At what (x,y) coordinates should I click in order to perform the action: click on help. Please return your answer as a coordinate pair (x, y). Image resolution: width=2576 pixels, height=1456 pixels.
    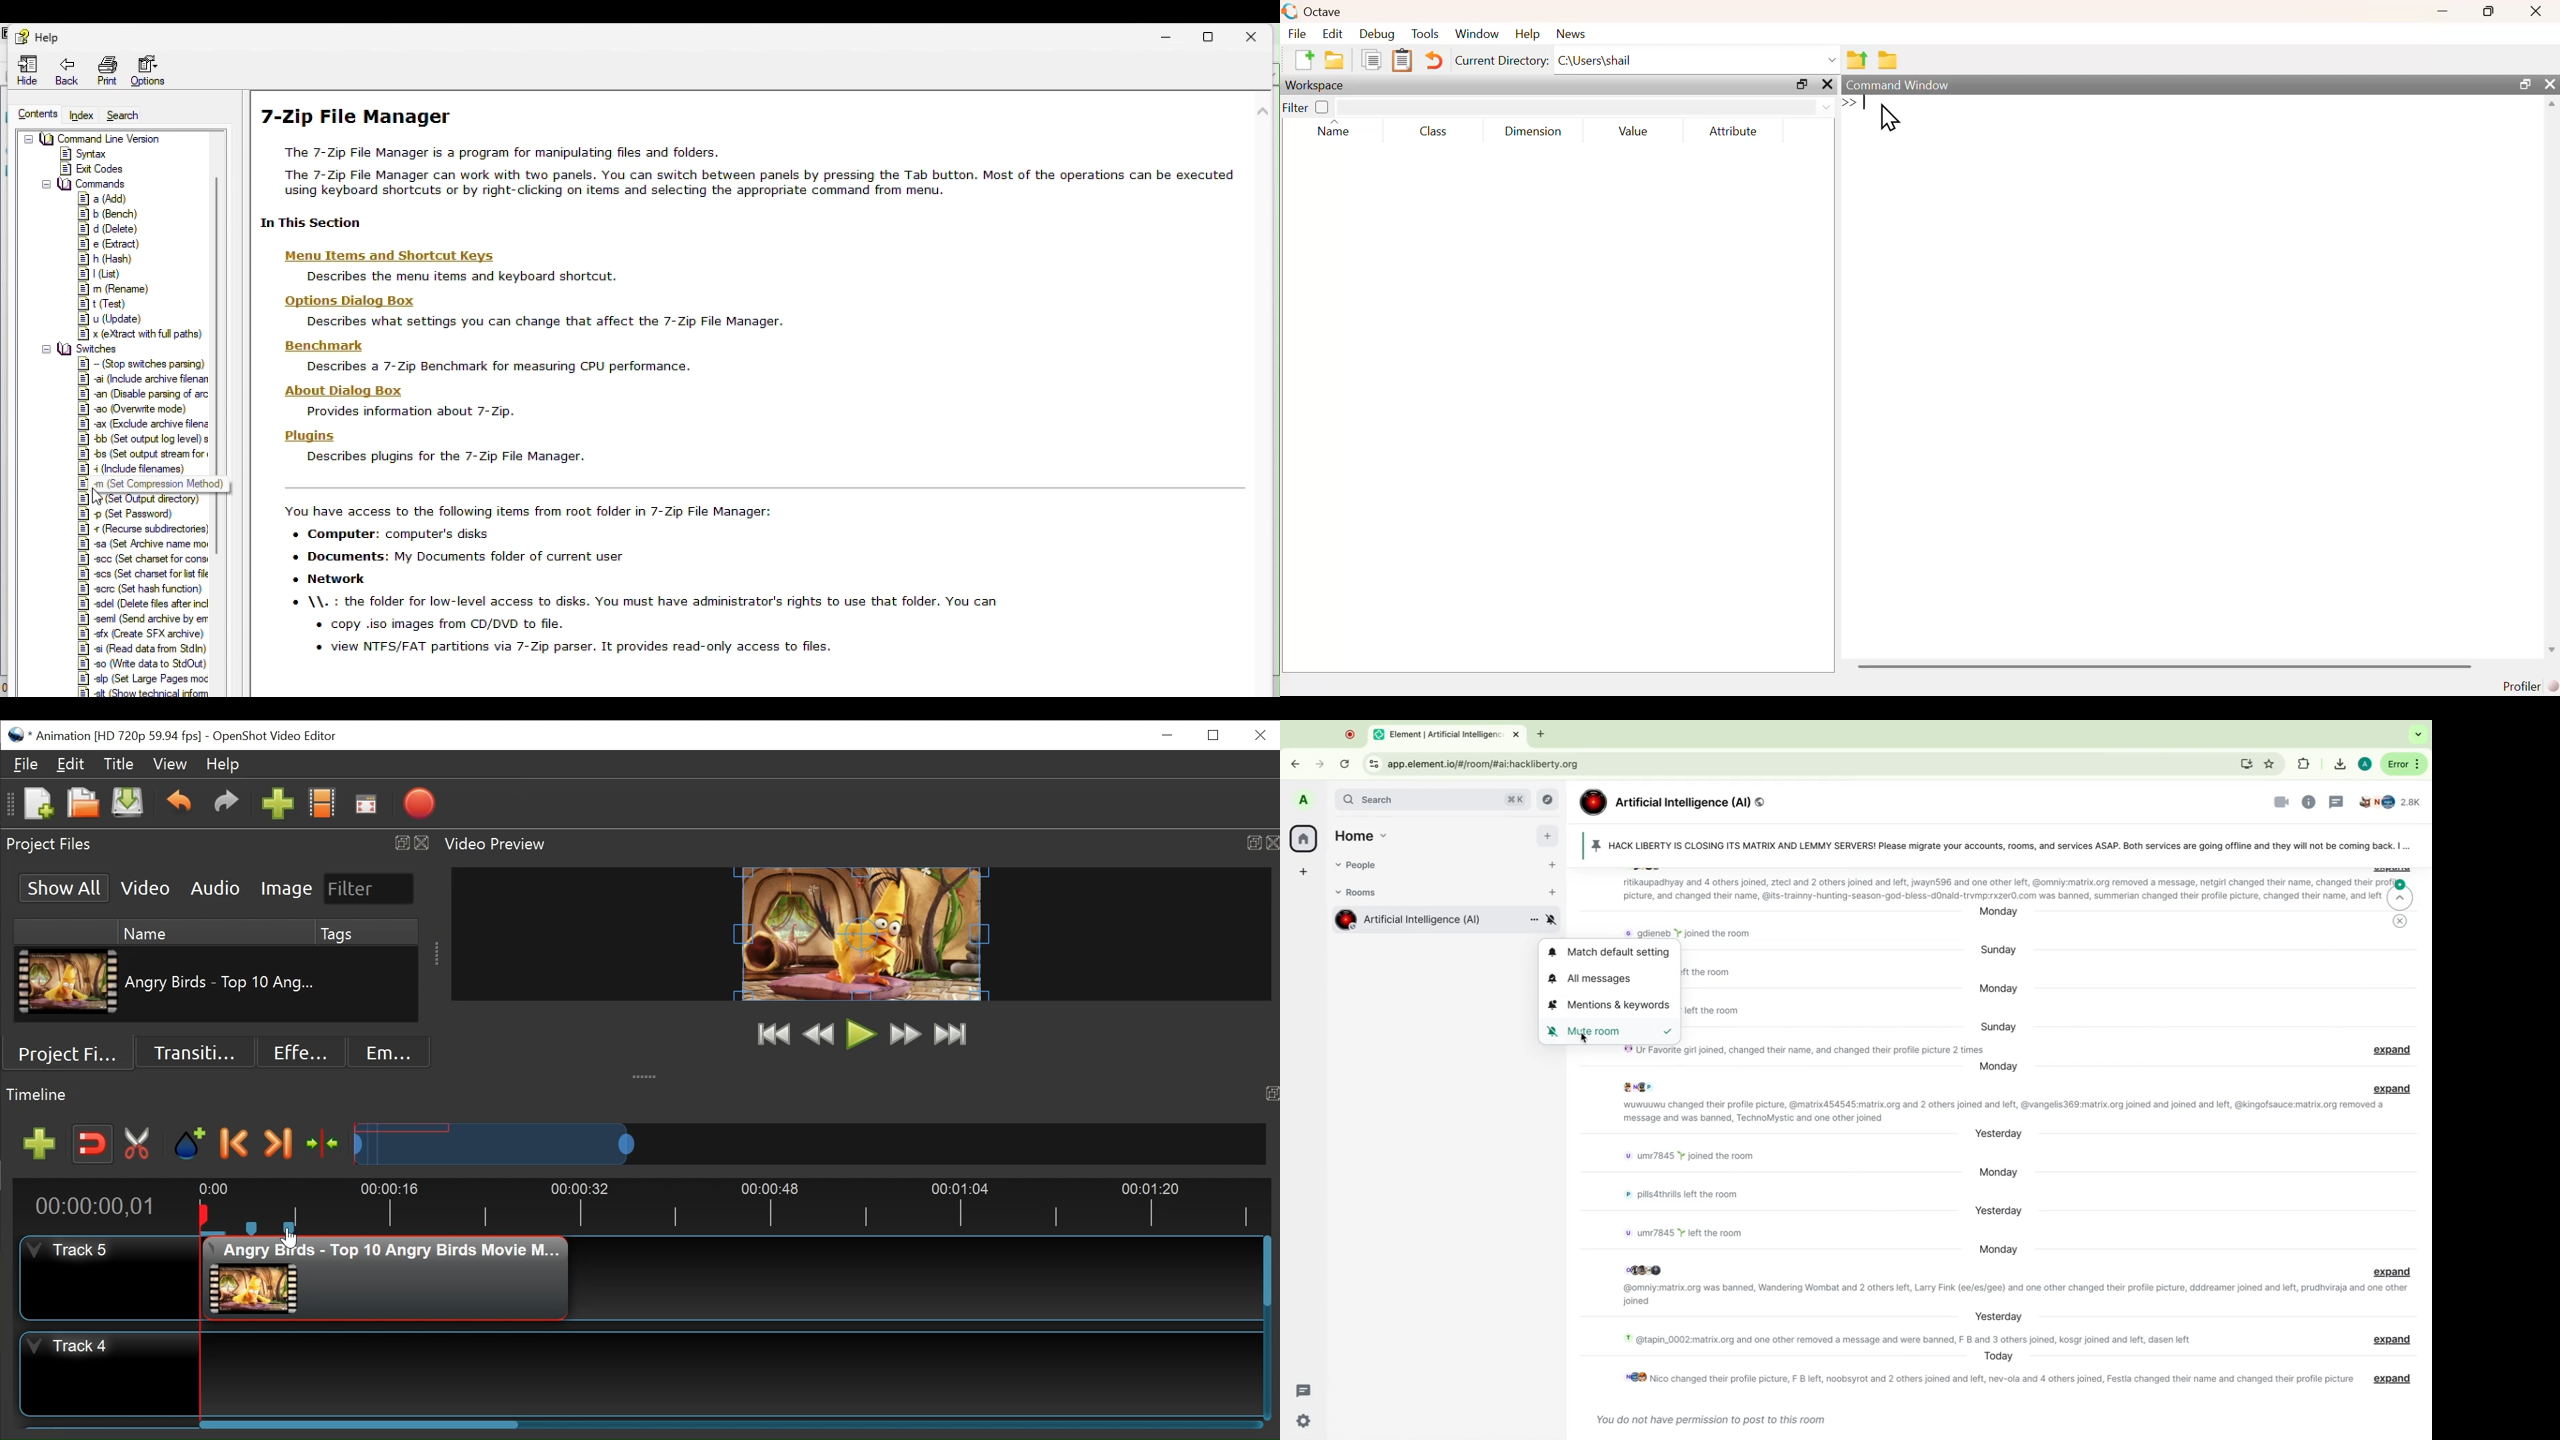
    Looking at the image, I should click on (1529, 35).